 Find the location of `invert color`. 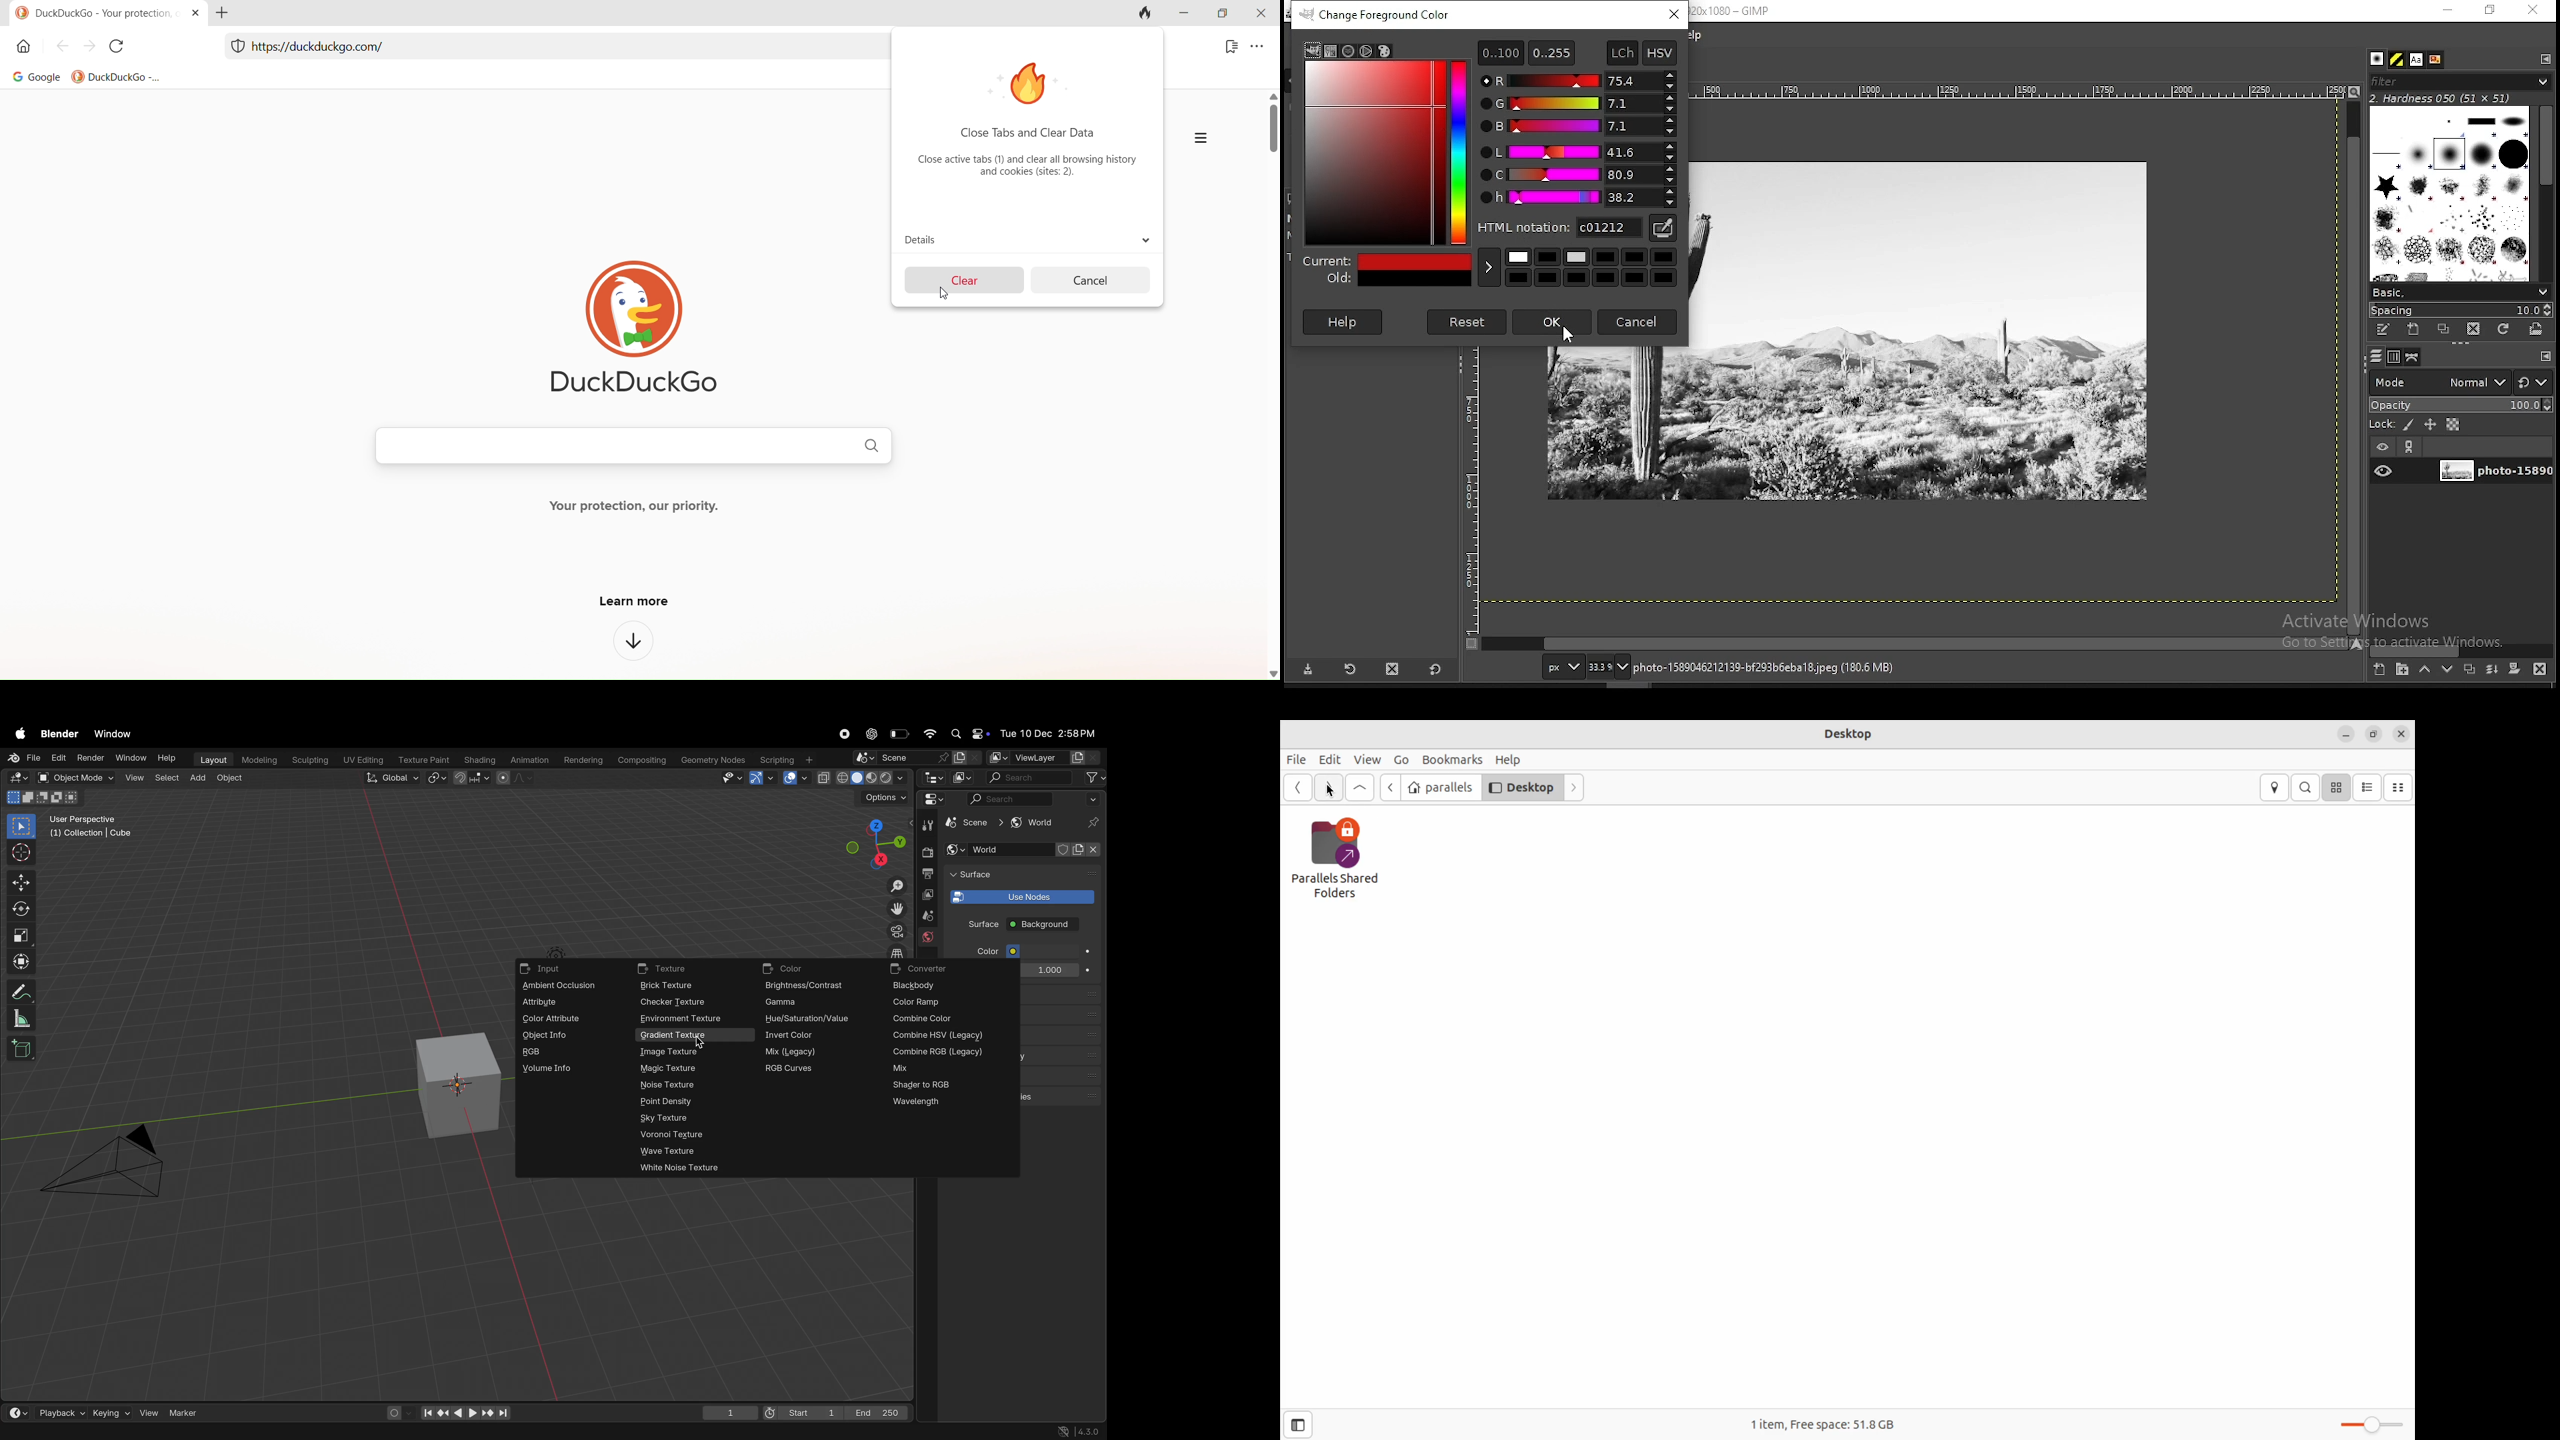

invert color is located at coordinates (806, 1038).